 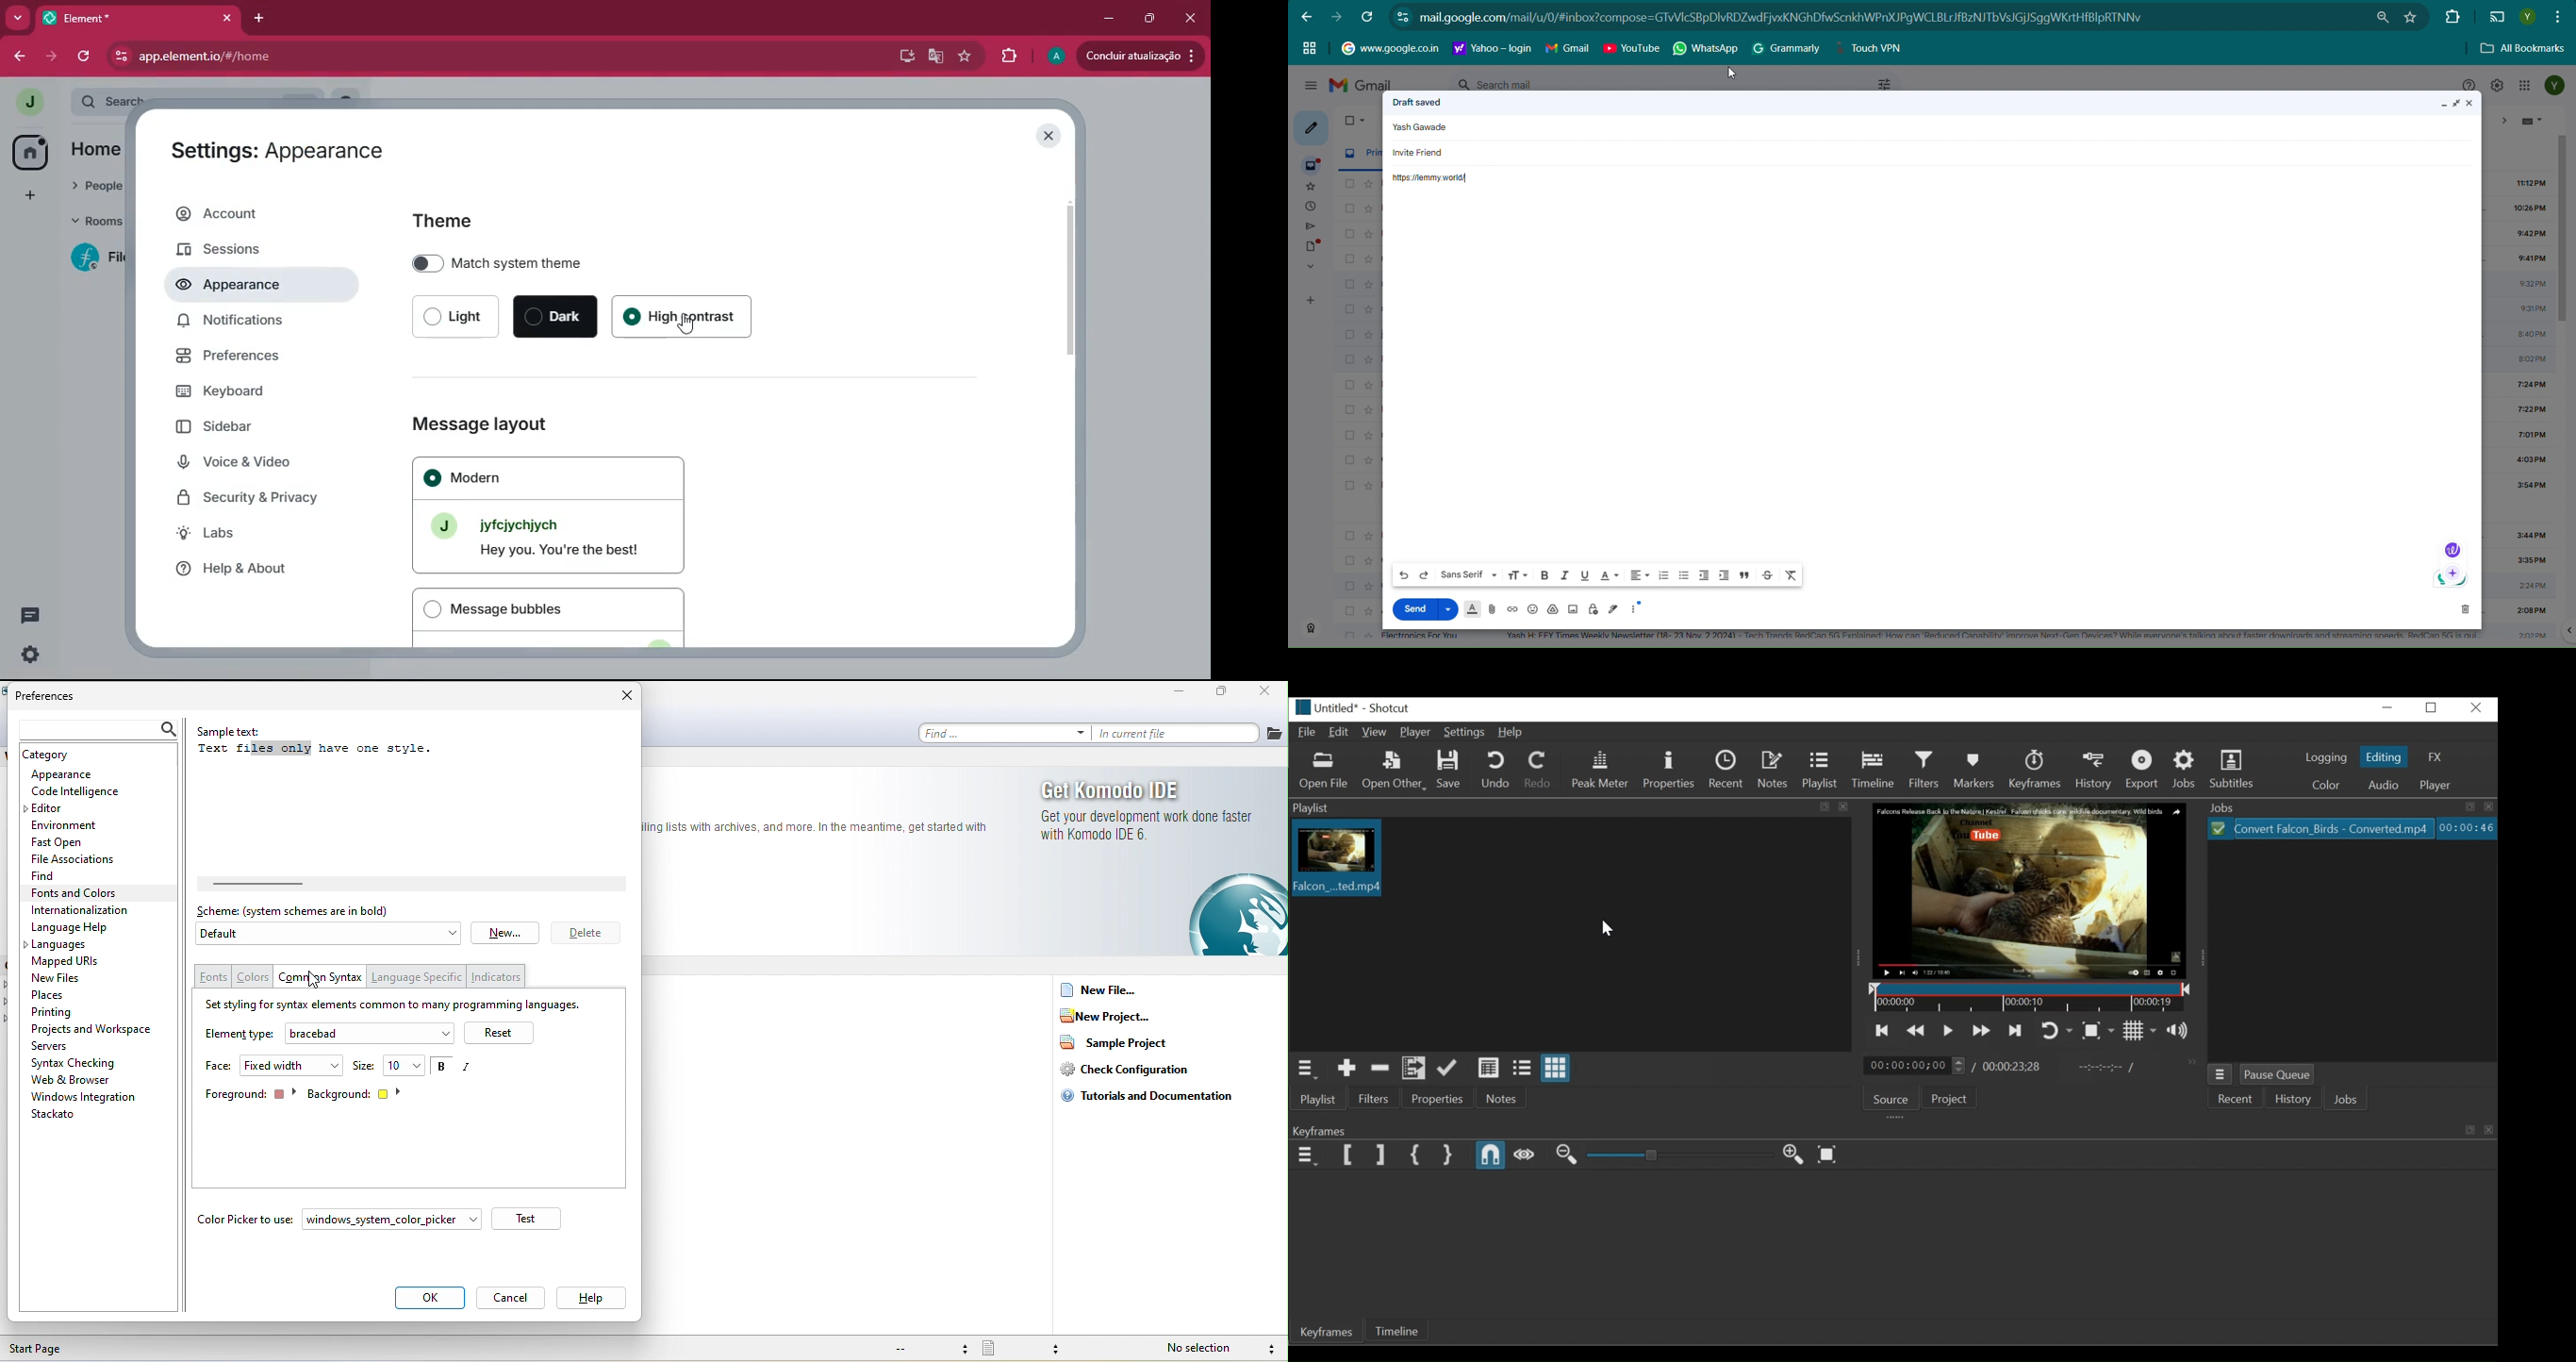 I want to click on All Bookmarks, so click(x=2524, y=49).